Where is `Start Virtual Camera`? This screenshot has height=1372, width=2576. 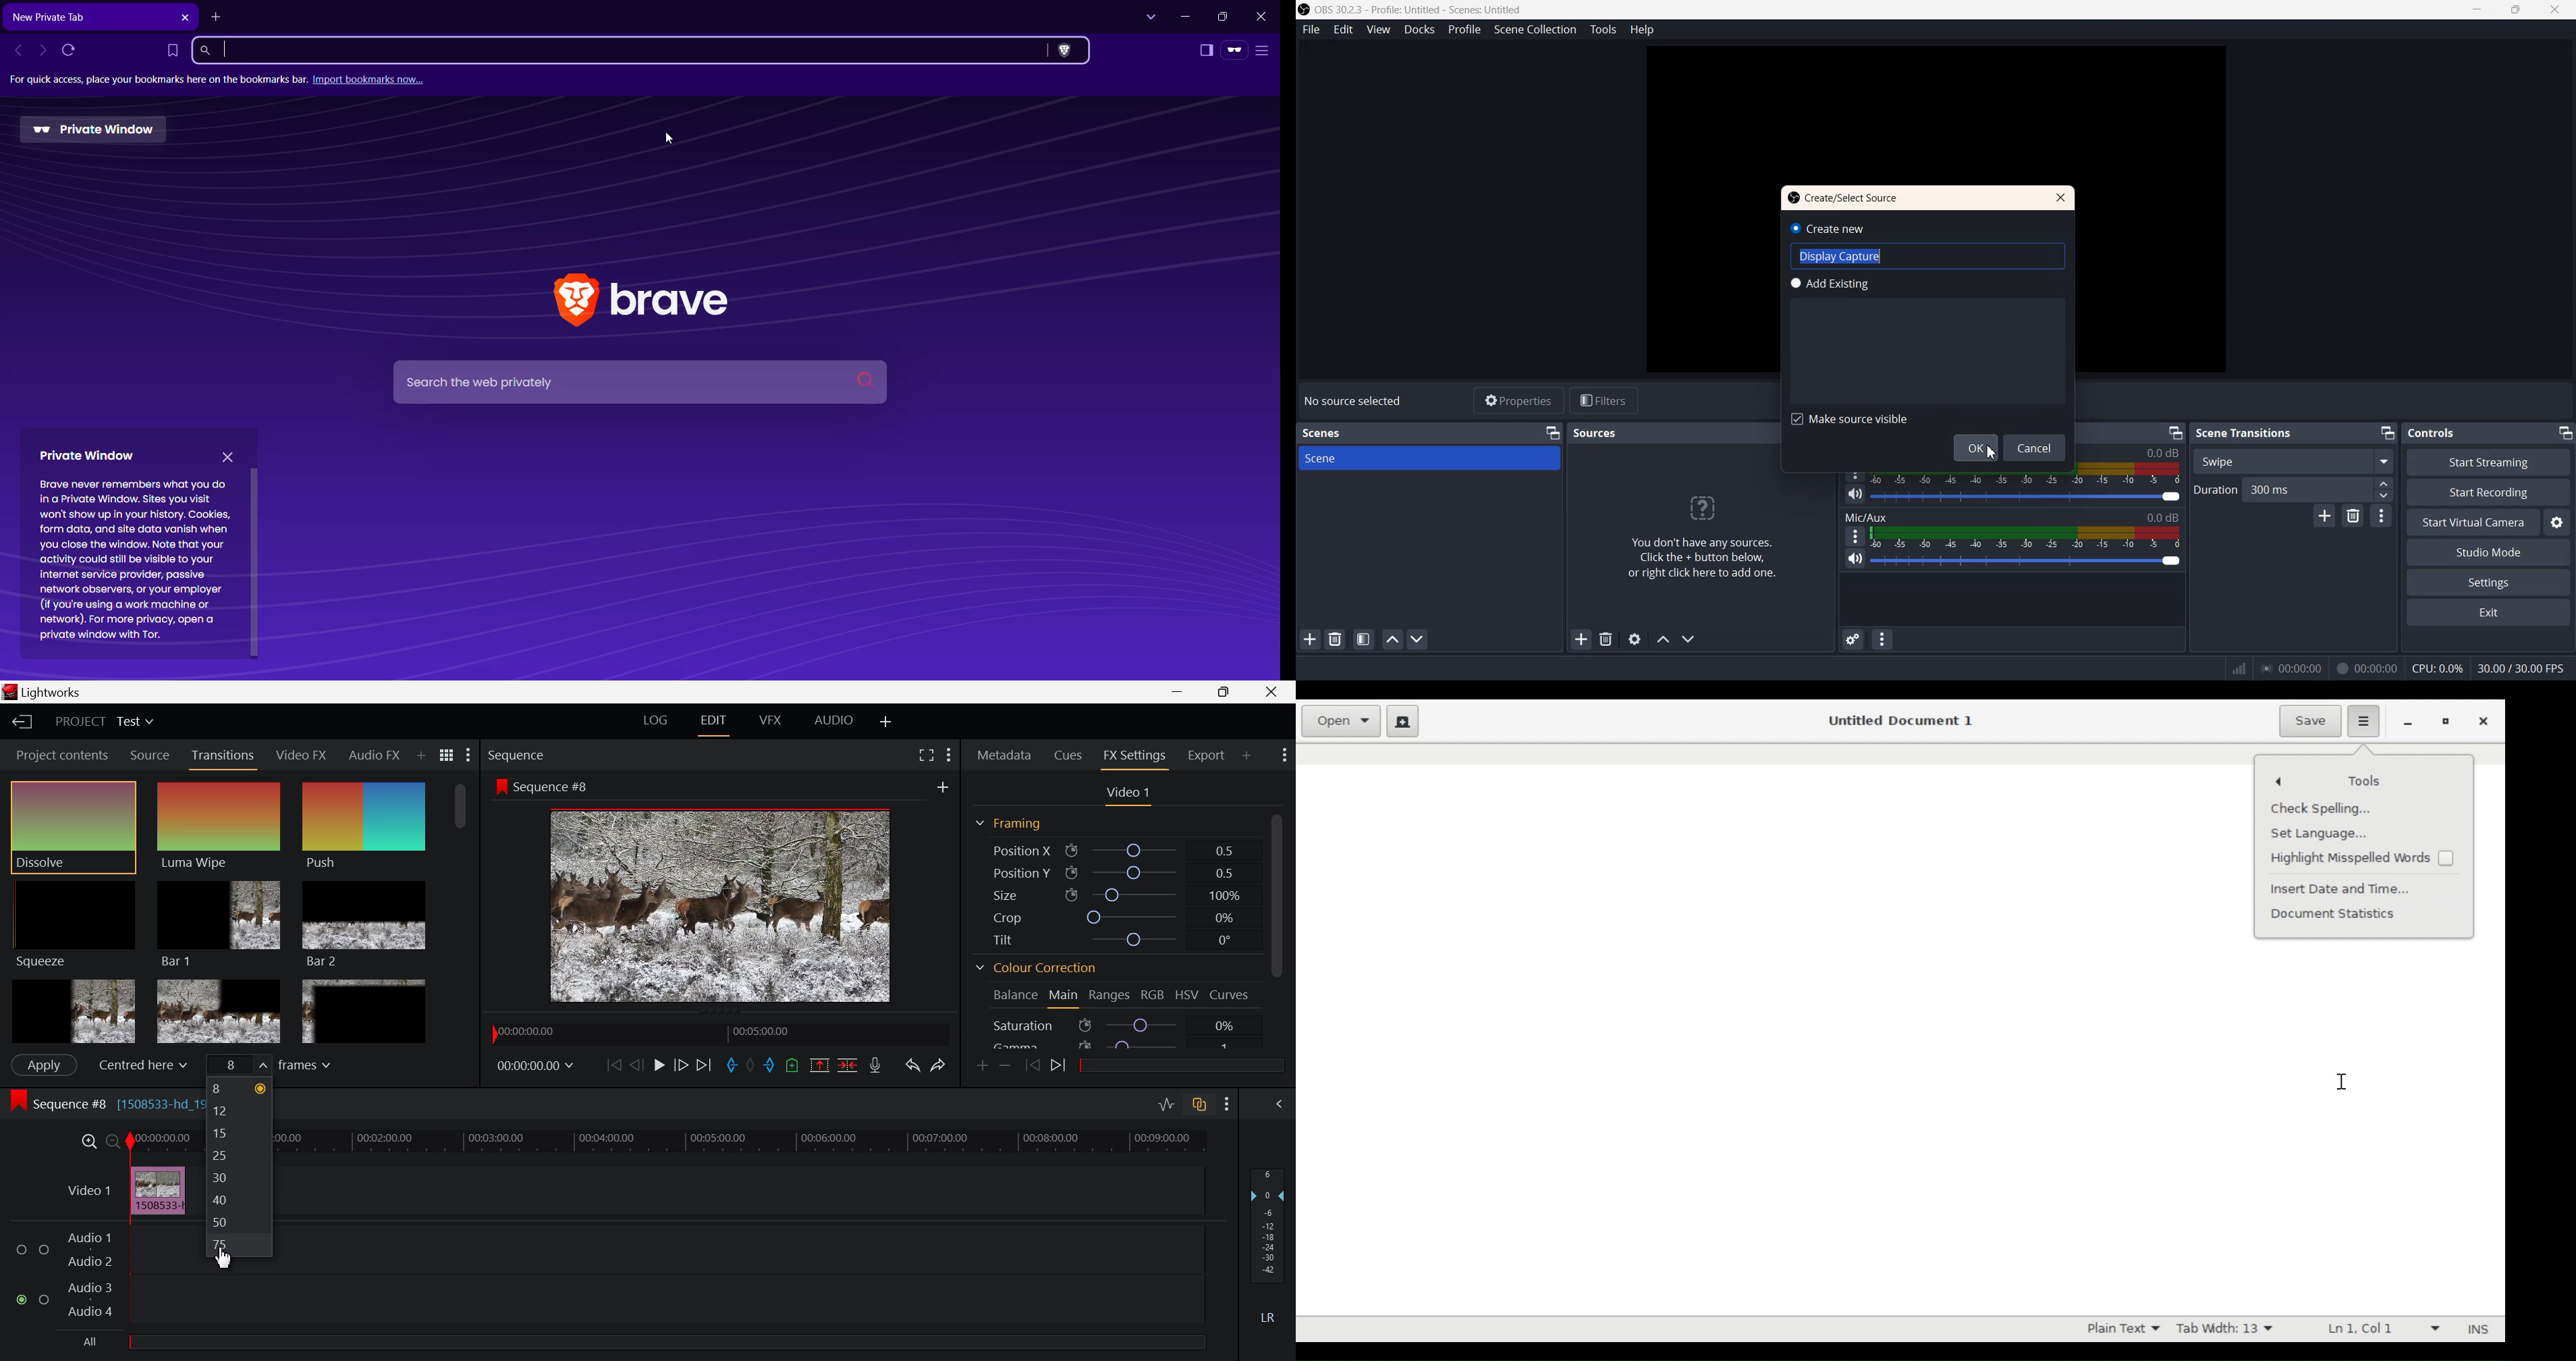
Start Virtual Camera is located at coordinates (2473, 522).